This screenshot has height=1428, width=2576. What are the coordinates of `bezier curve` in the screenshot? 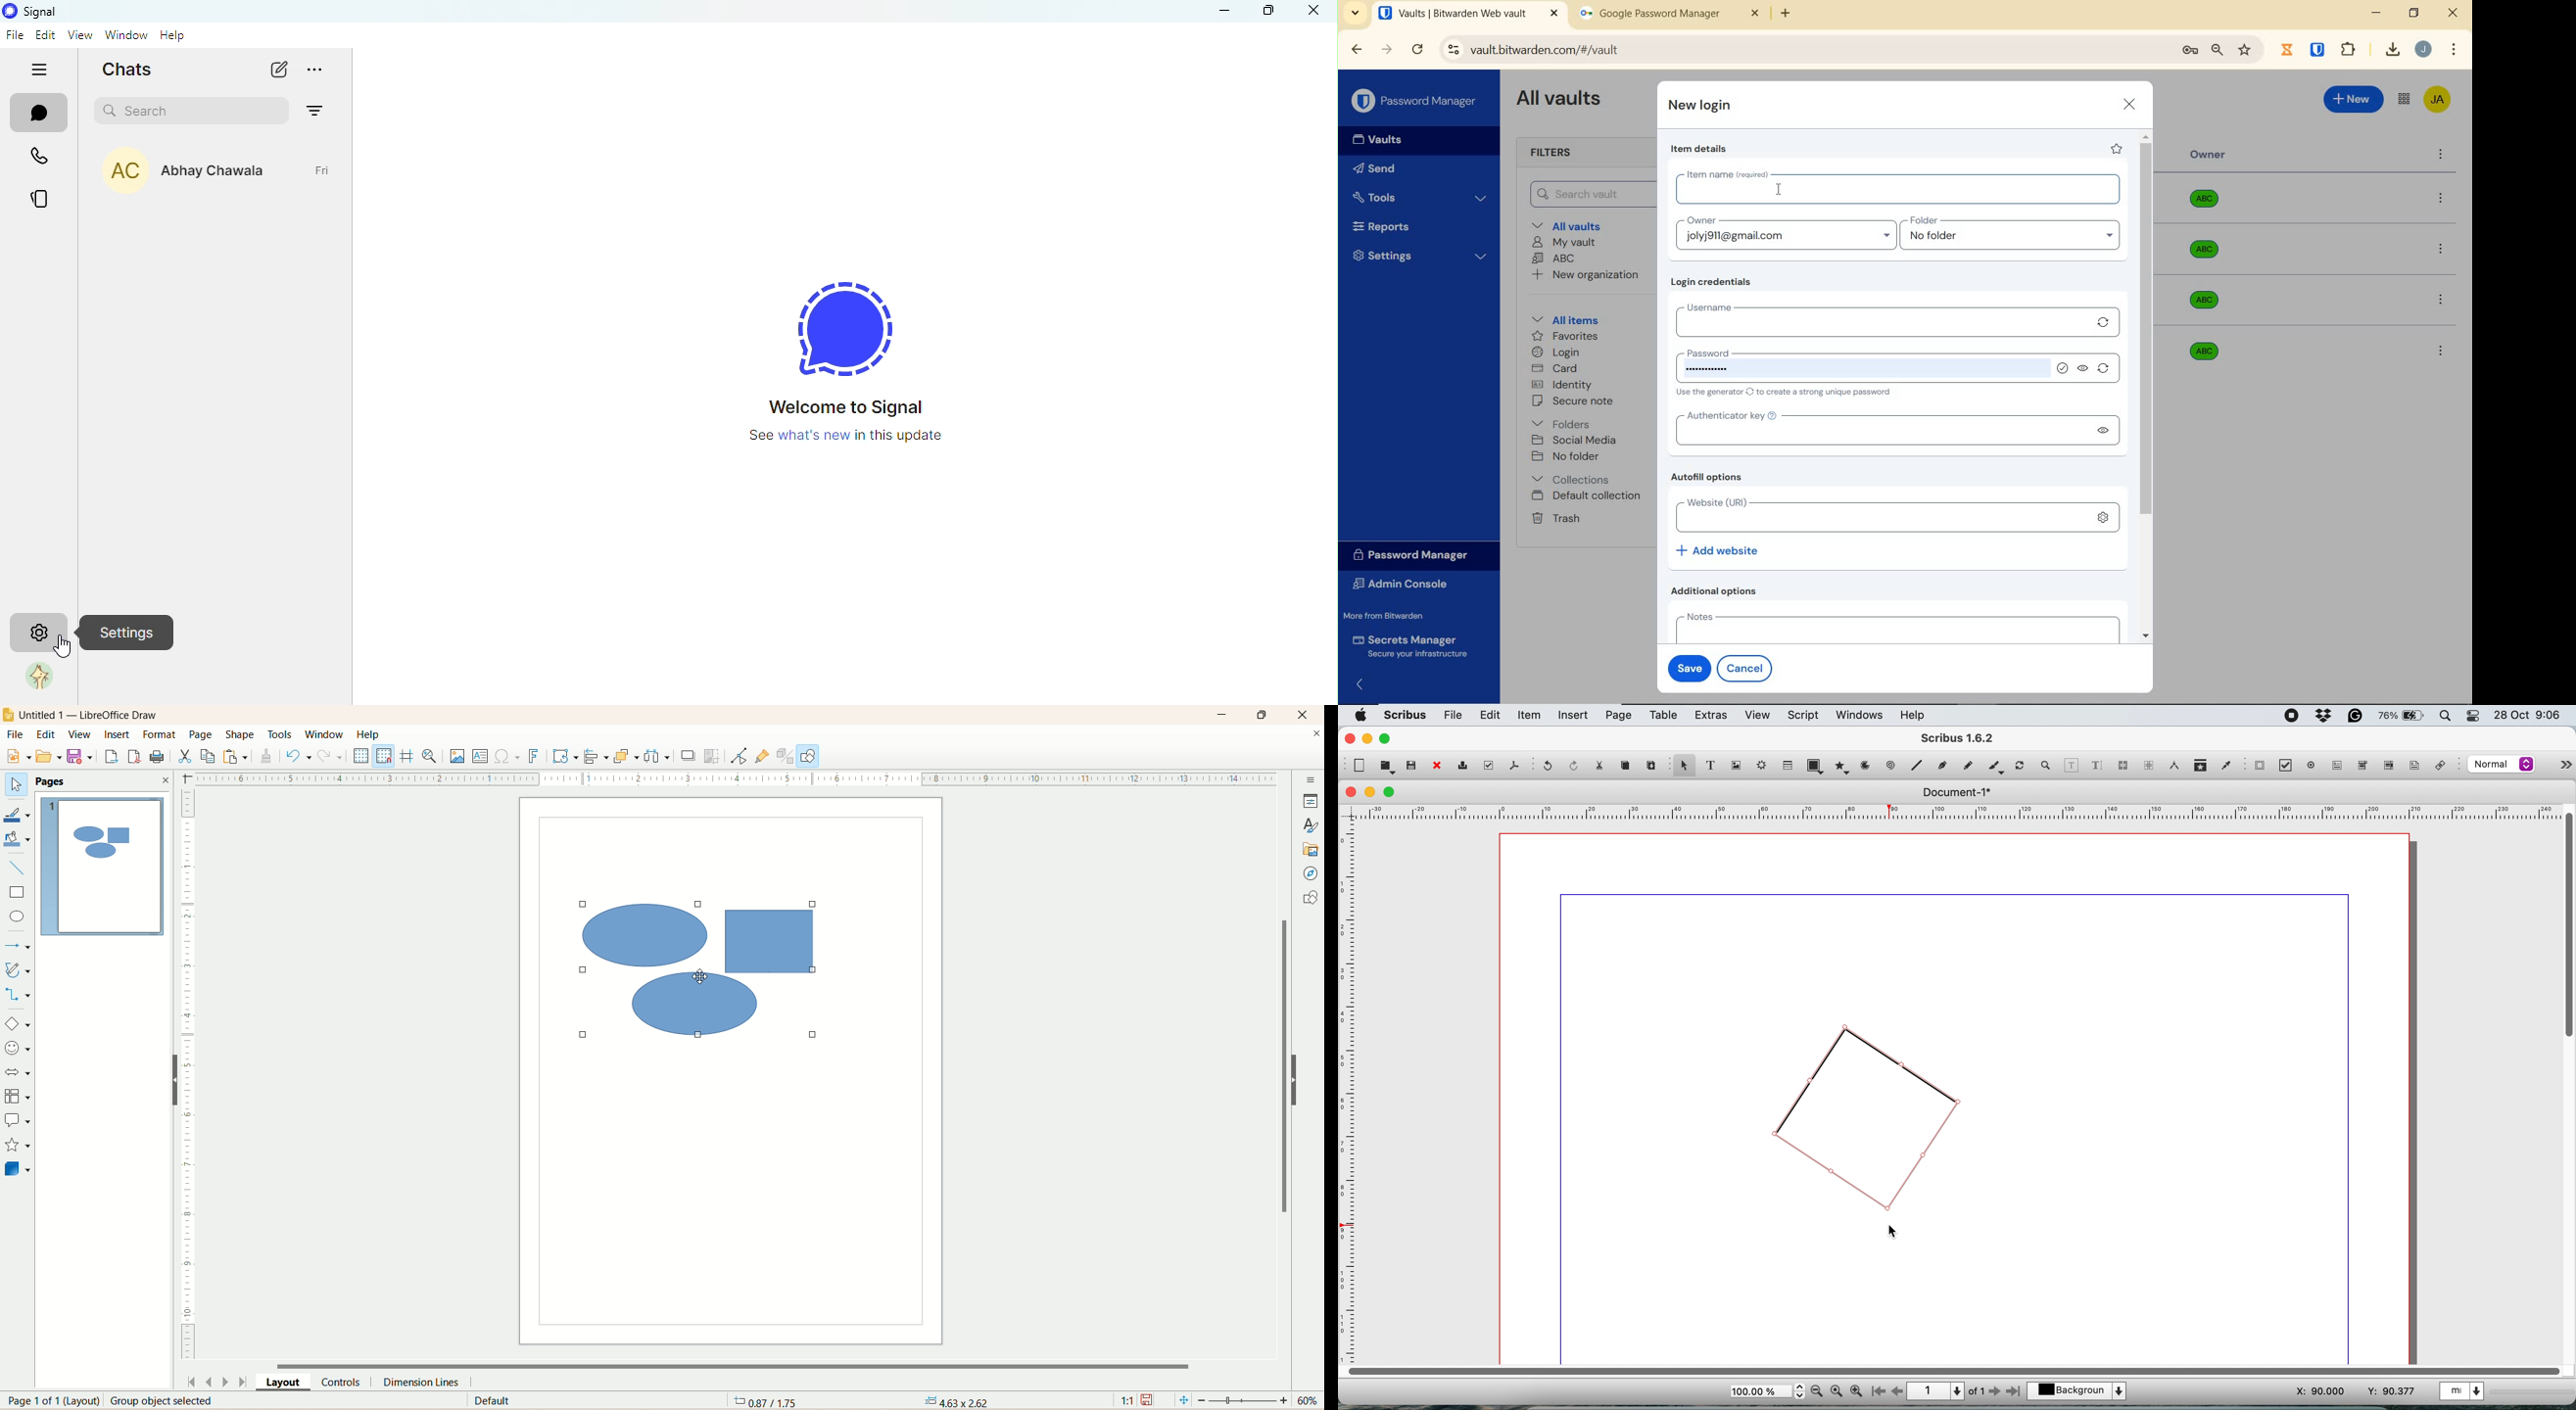 It's located at (1944, 764).